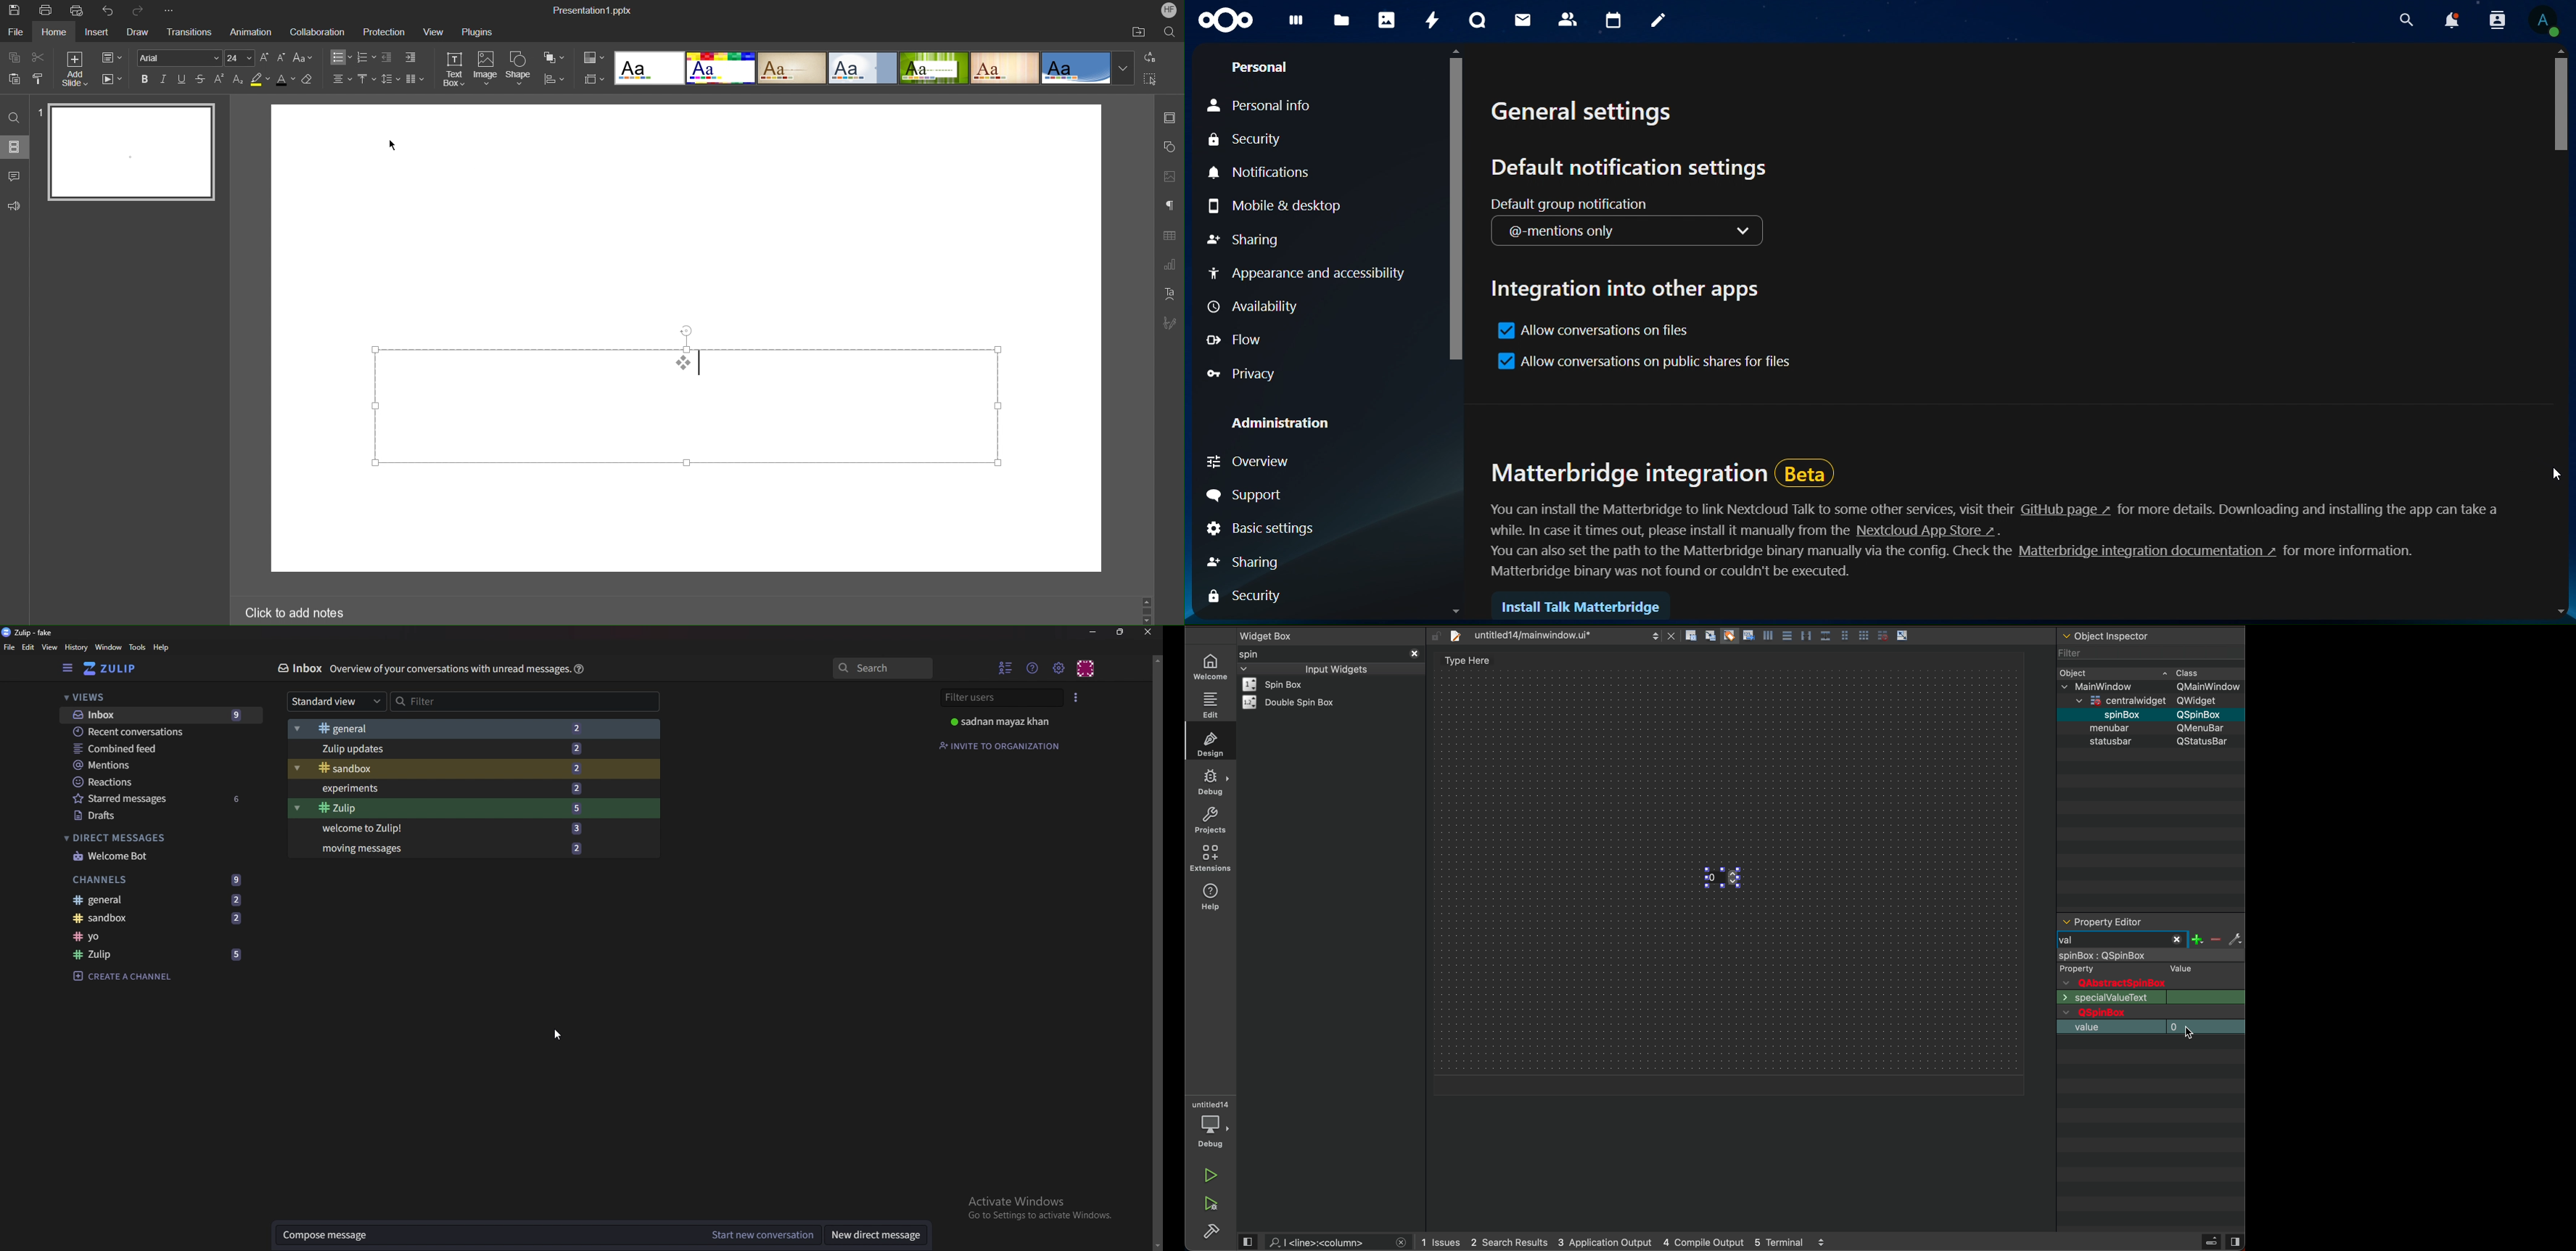 Image resolution: width=2576 pixels, height=1260 pixels. Describe the element at coordinates (1085, 668) in the screenshot. I see `Personal menu` at that location.